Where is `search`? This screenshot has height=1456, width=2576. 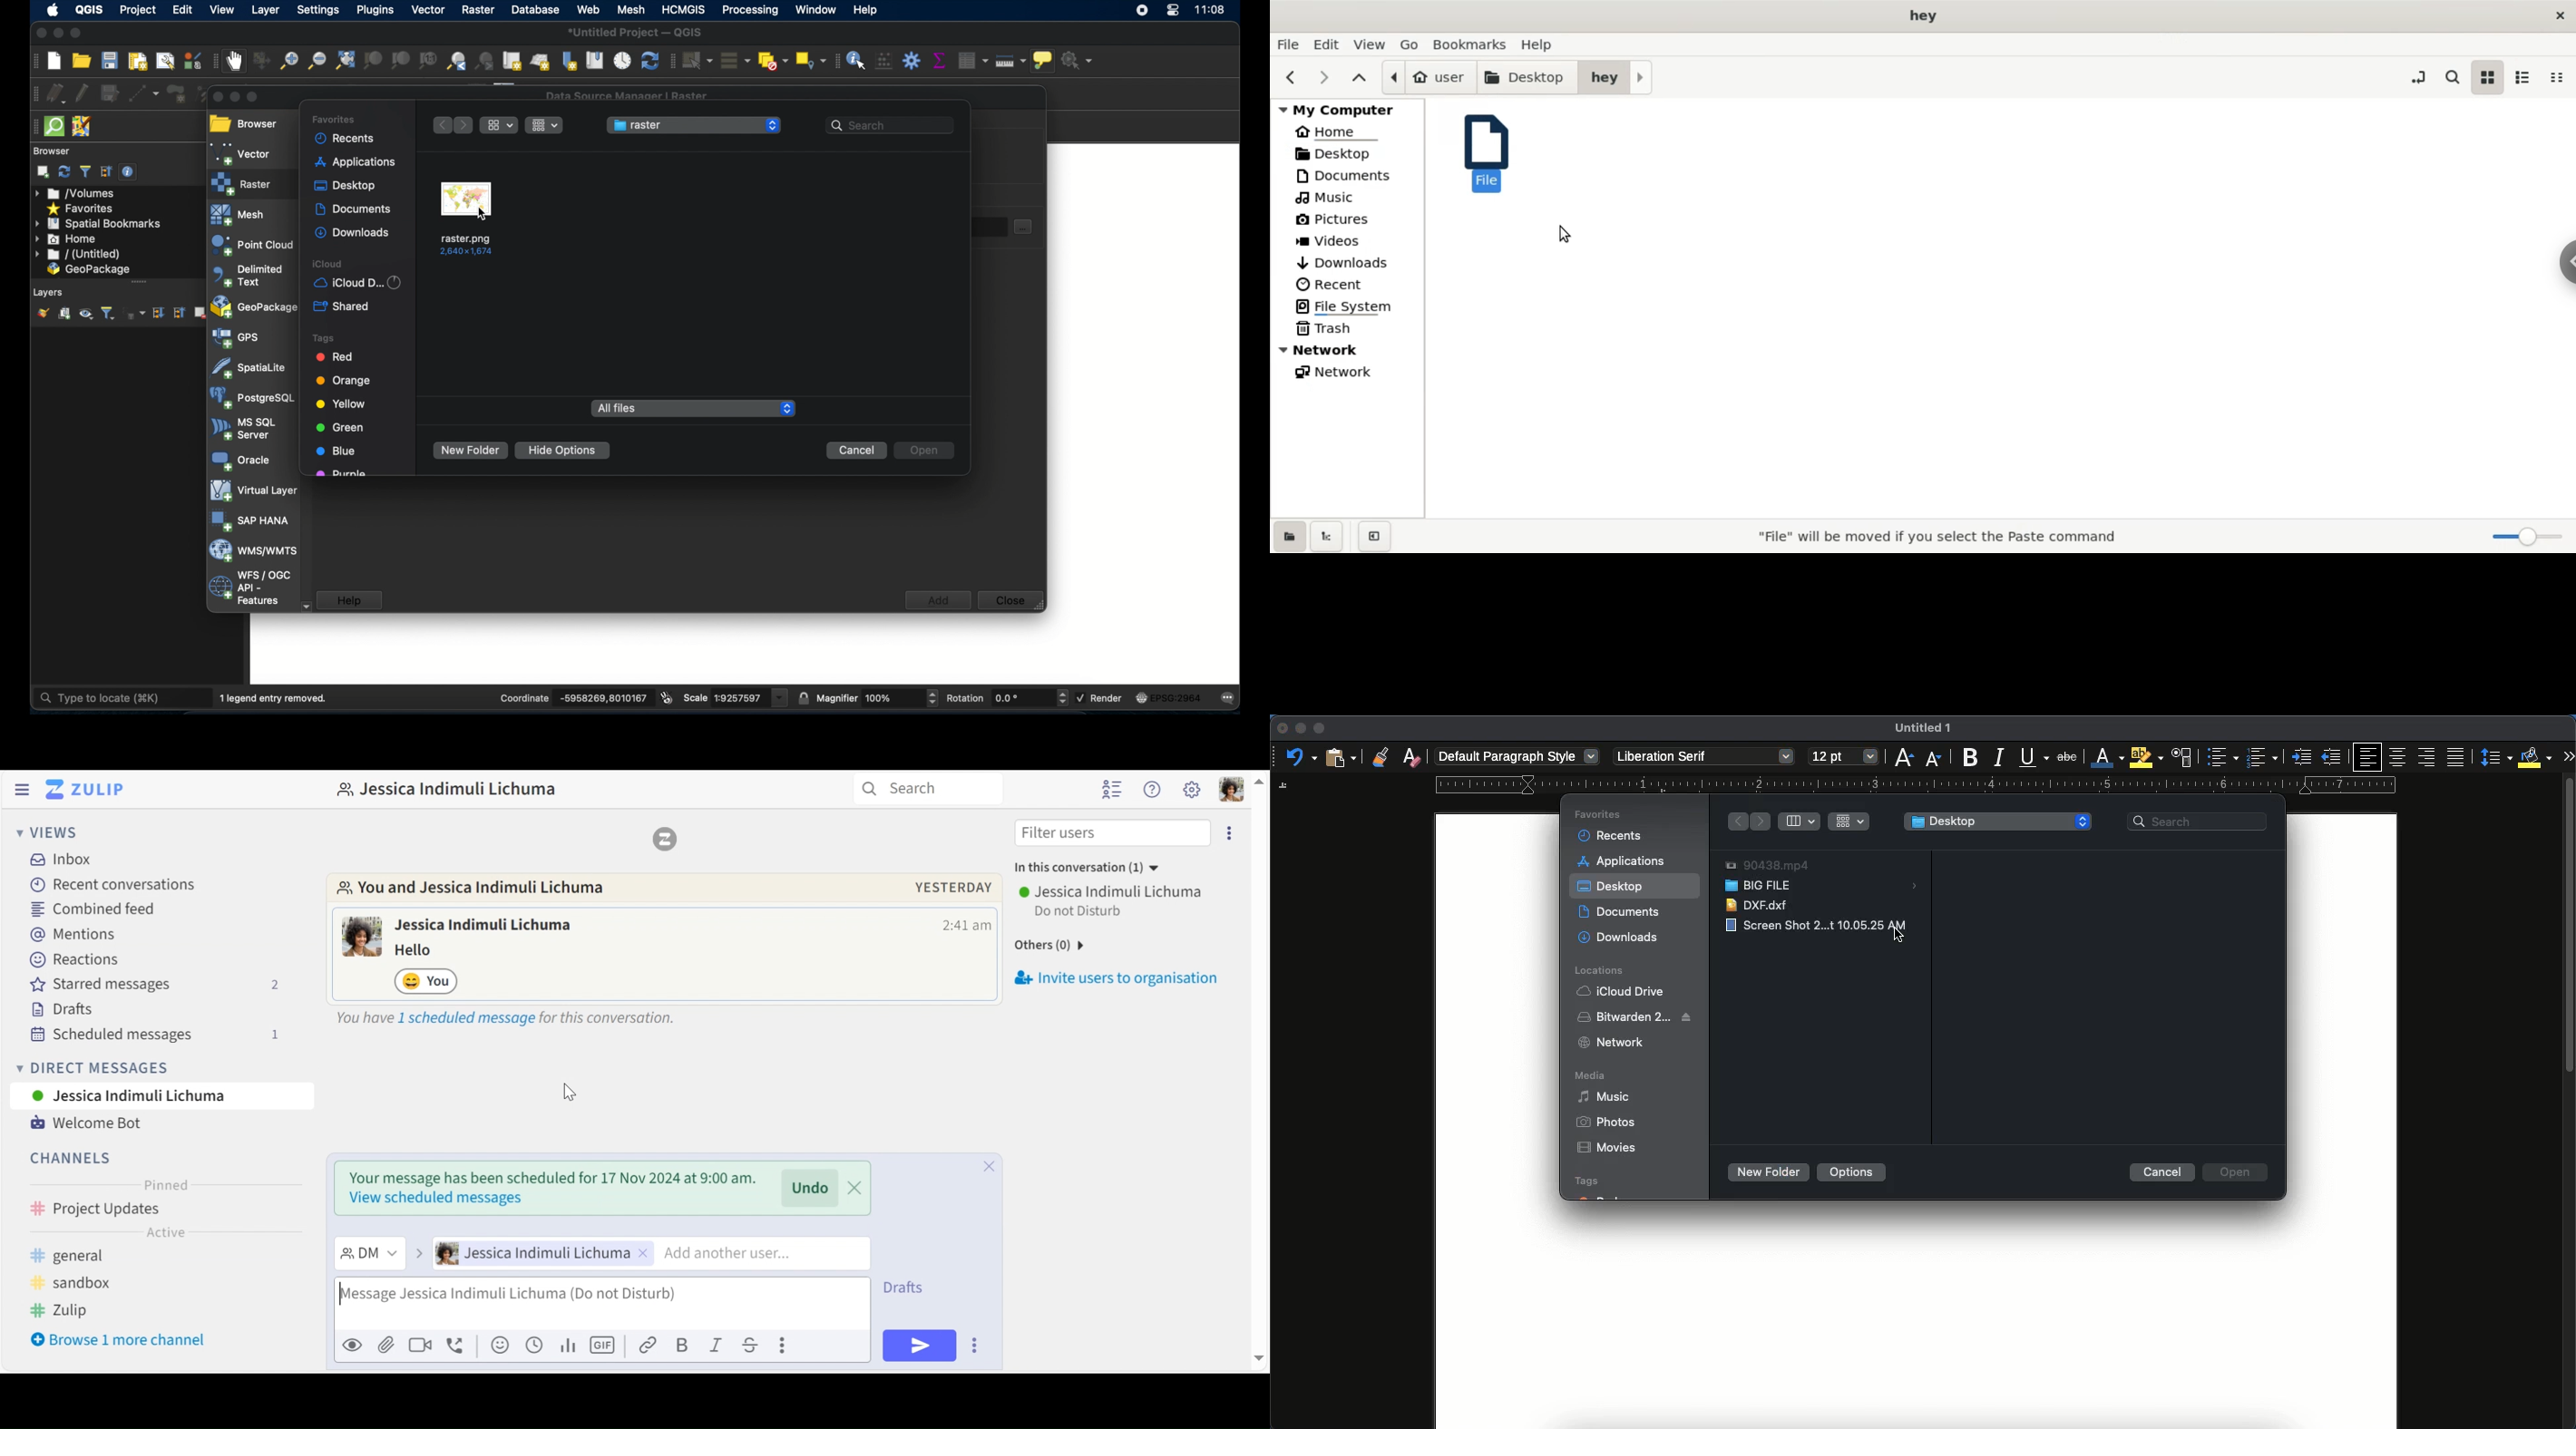
search is located at coordinates (2200, 820).